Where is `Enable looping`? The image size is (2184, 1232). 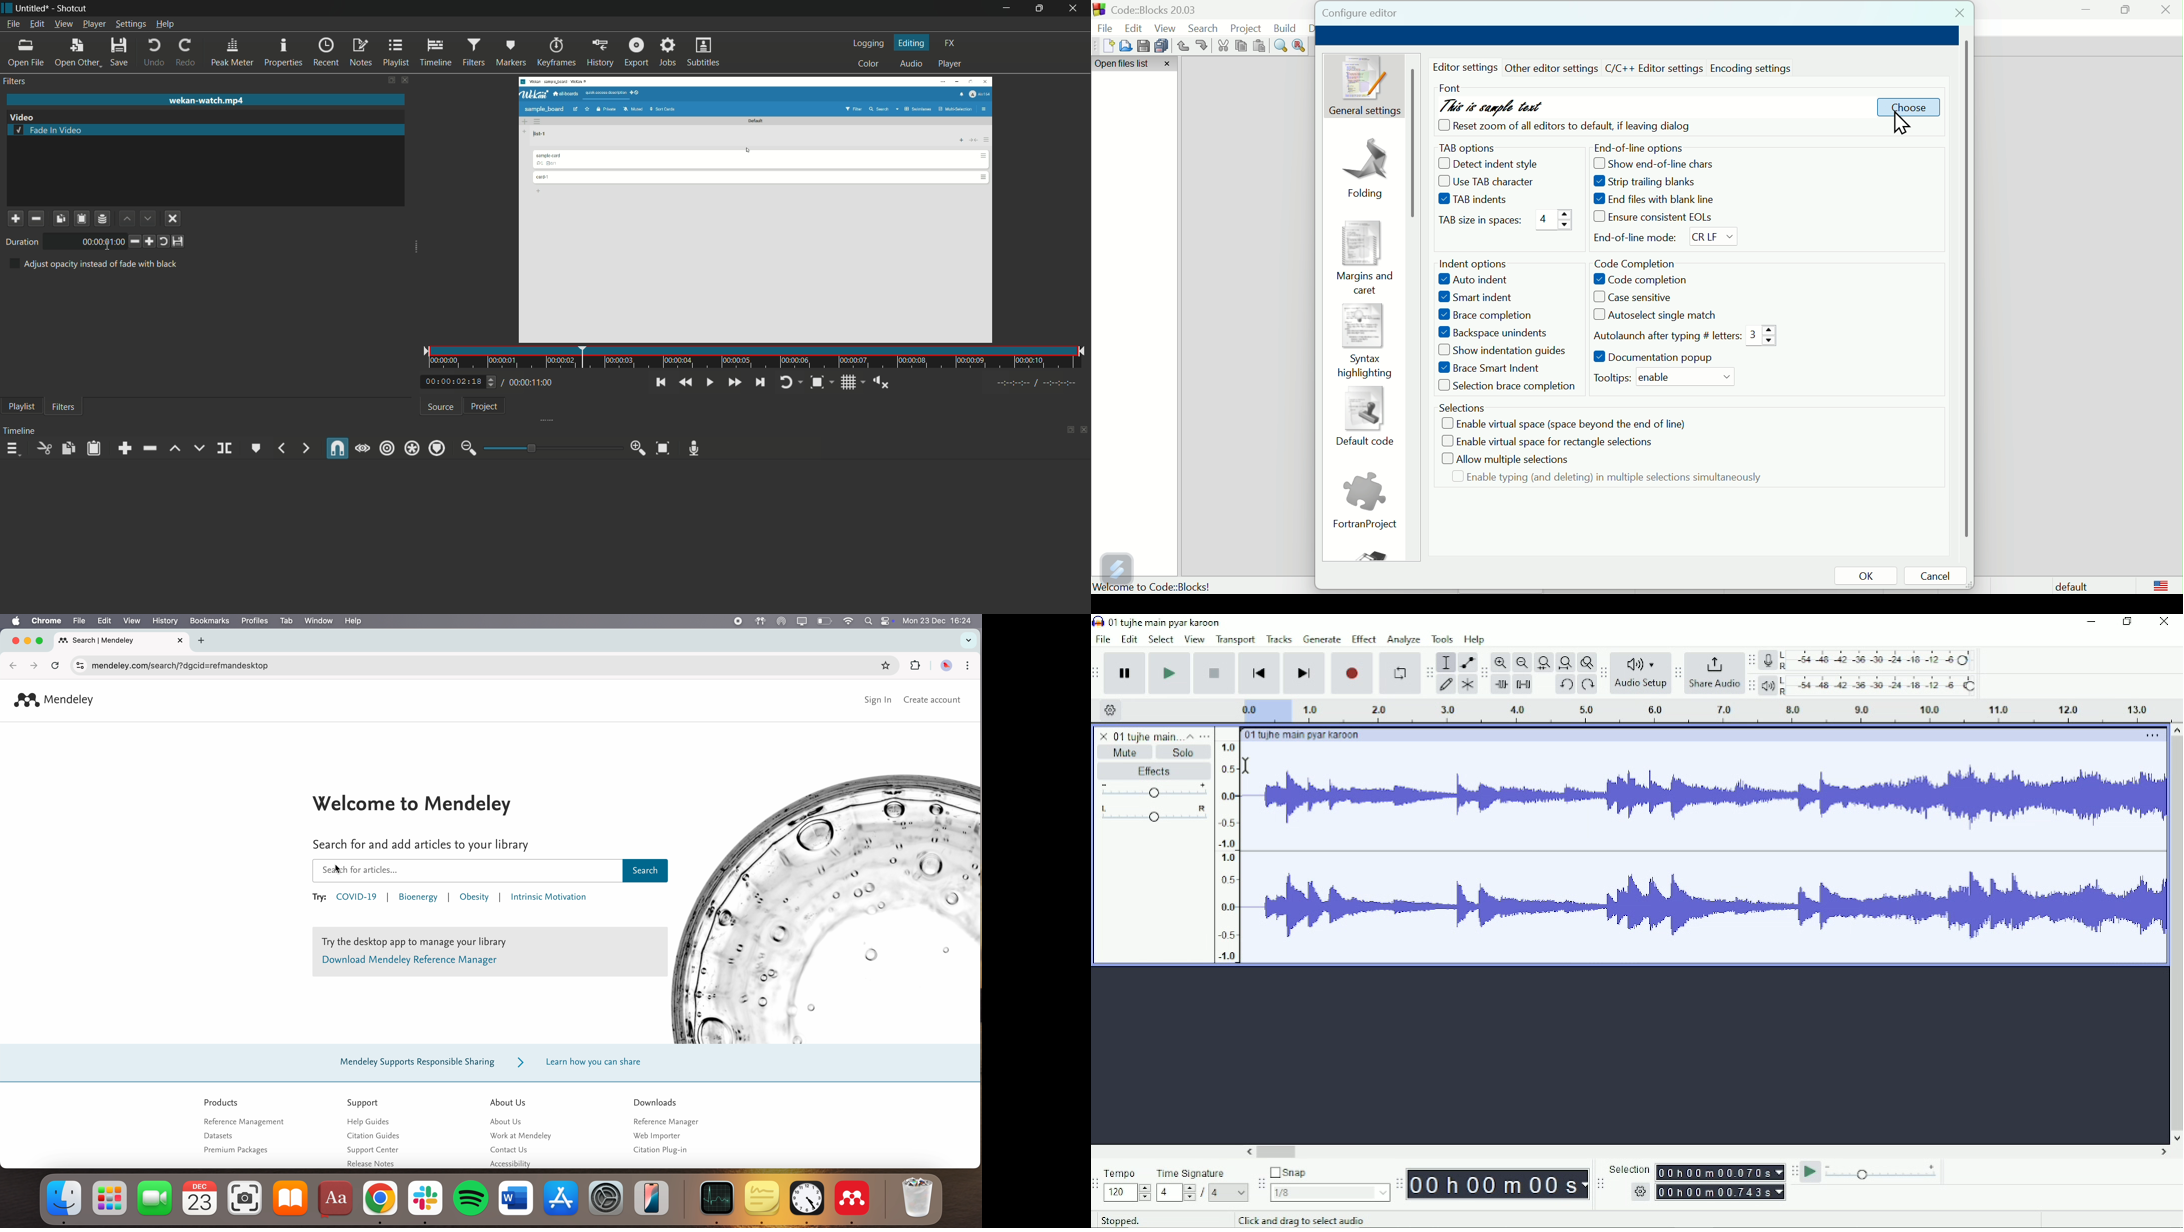 Enable looping is located at coordinates (1398, 674).